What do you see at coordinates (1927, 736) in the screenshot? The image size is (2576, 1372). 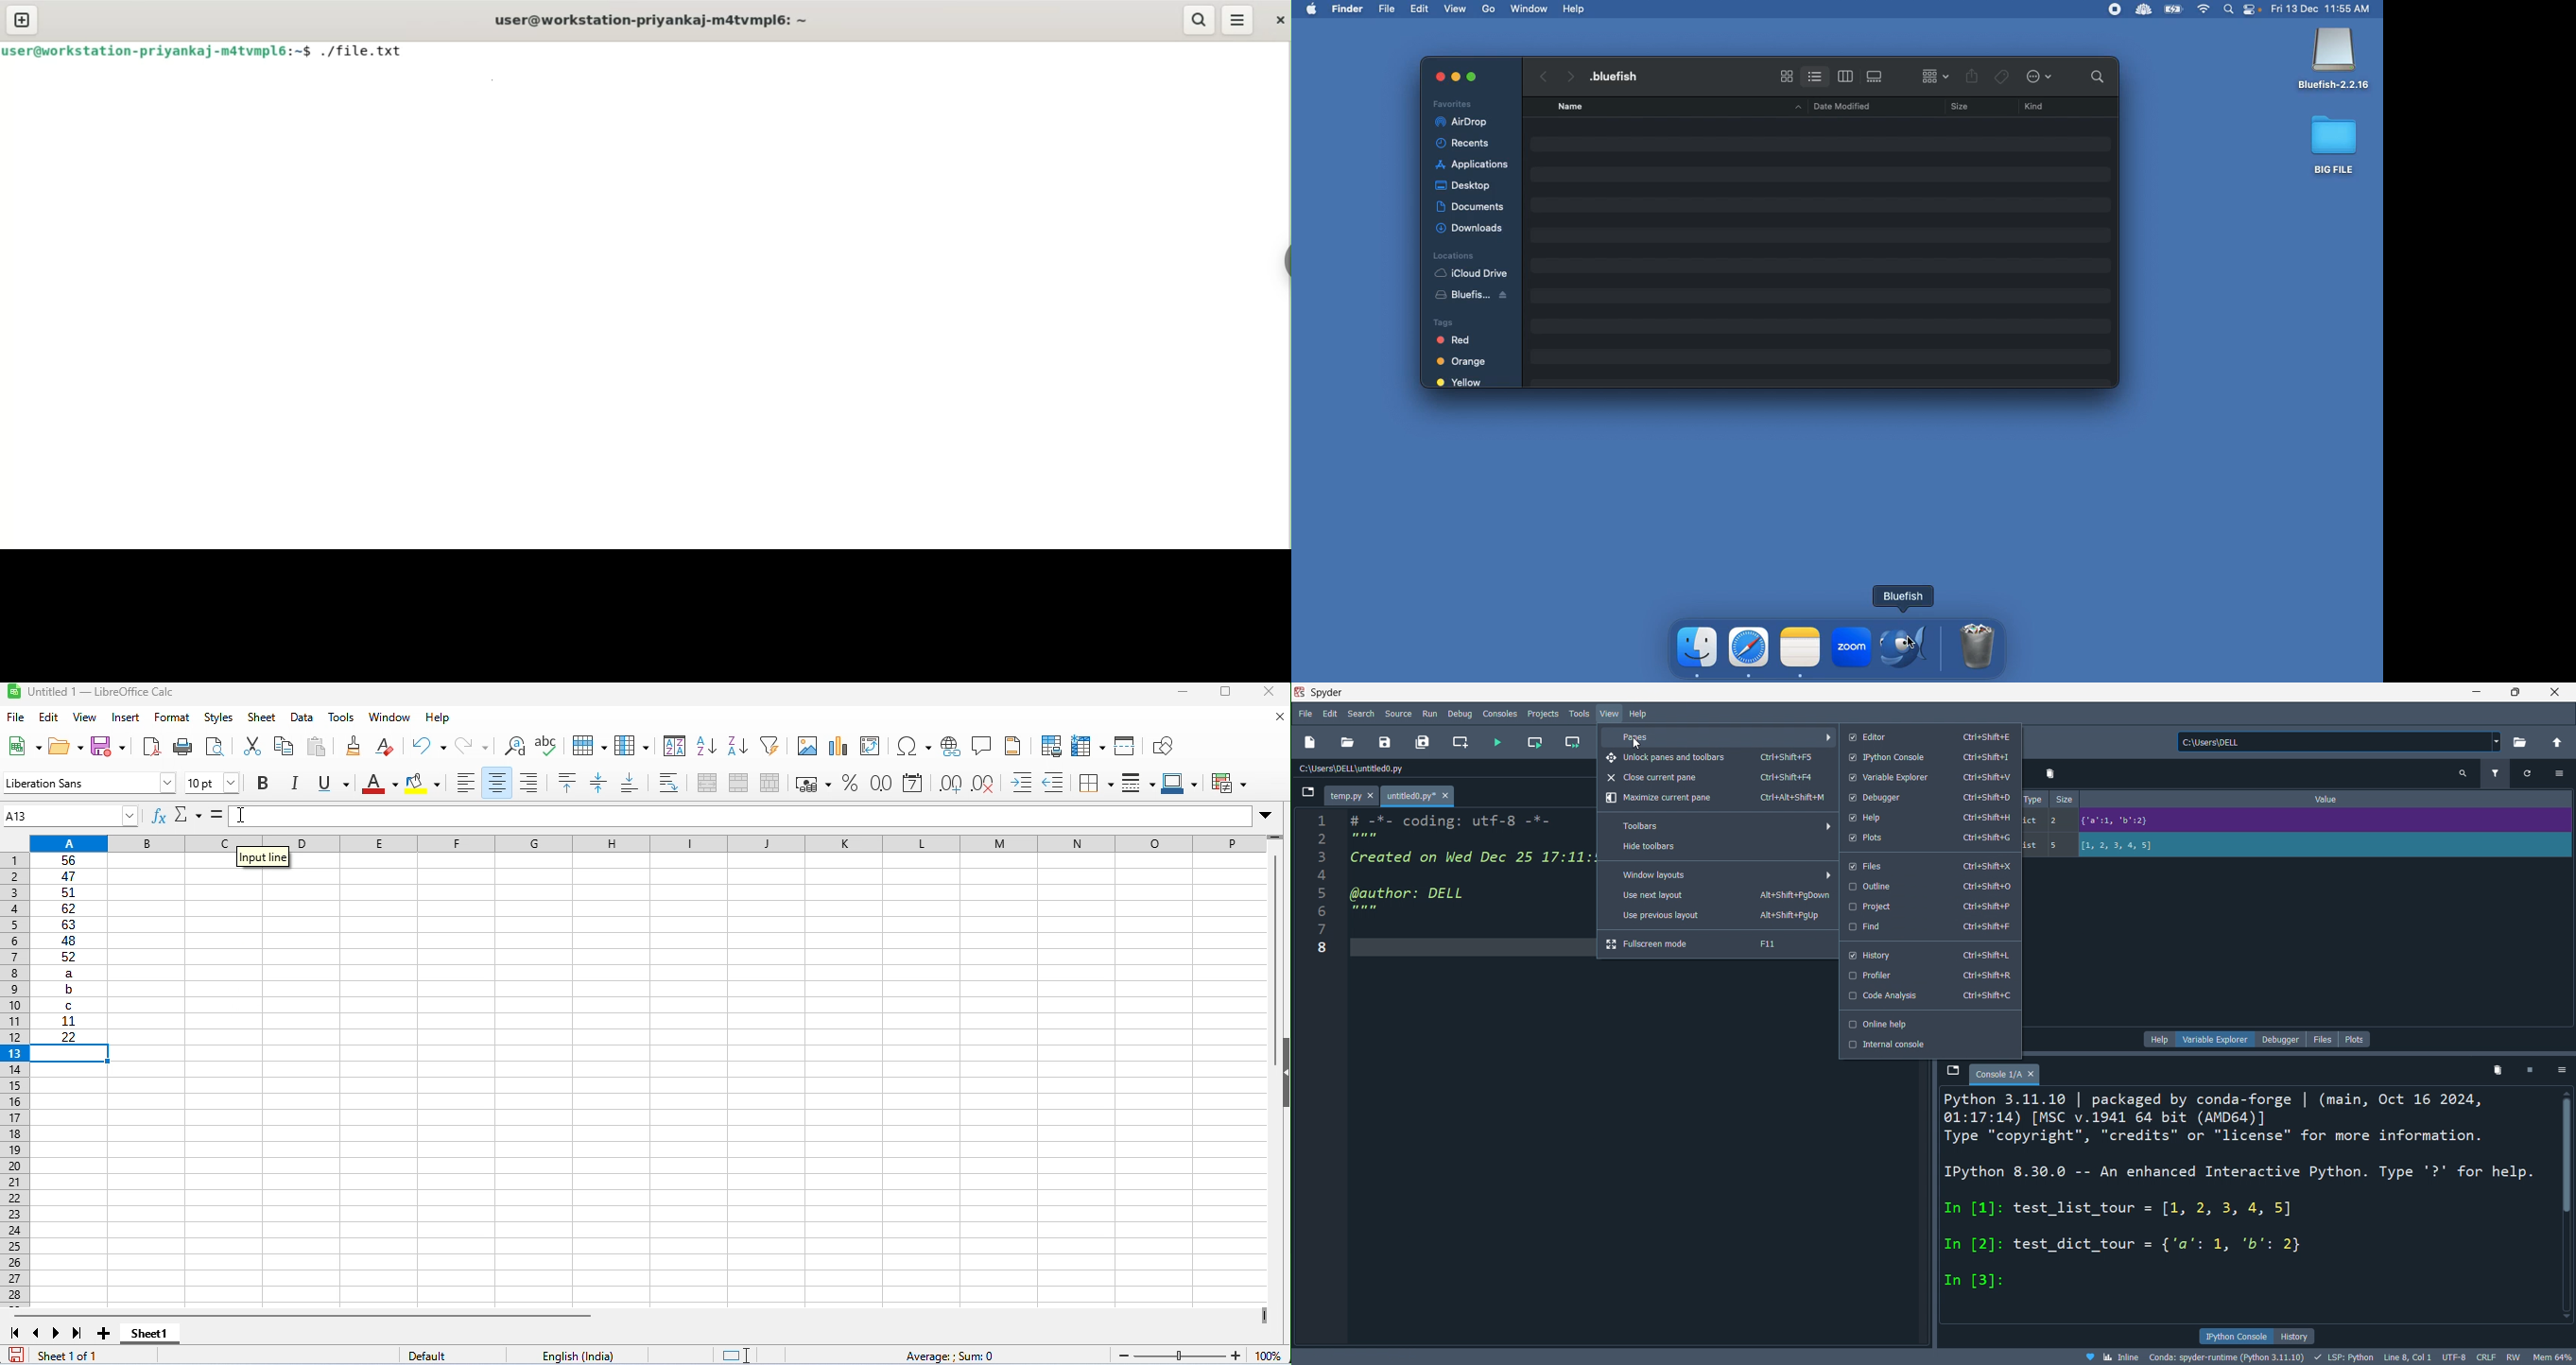 I see `editor` at bounding box center [1927, 736].